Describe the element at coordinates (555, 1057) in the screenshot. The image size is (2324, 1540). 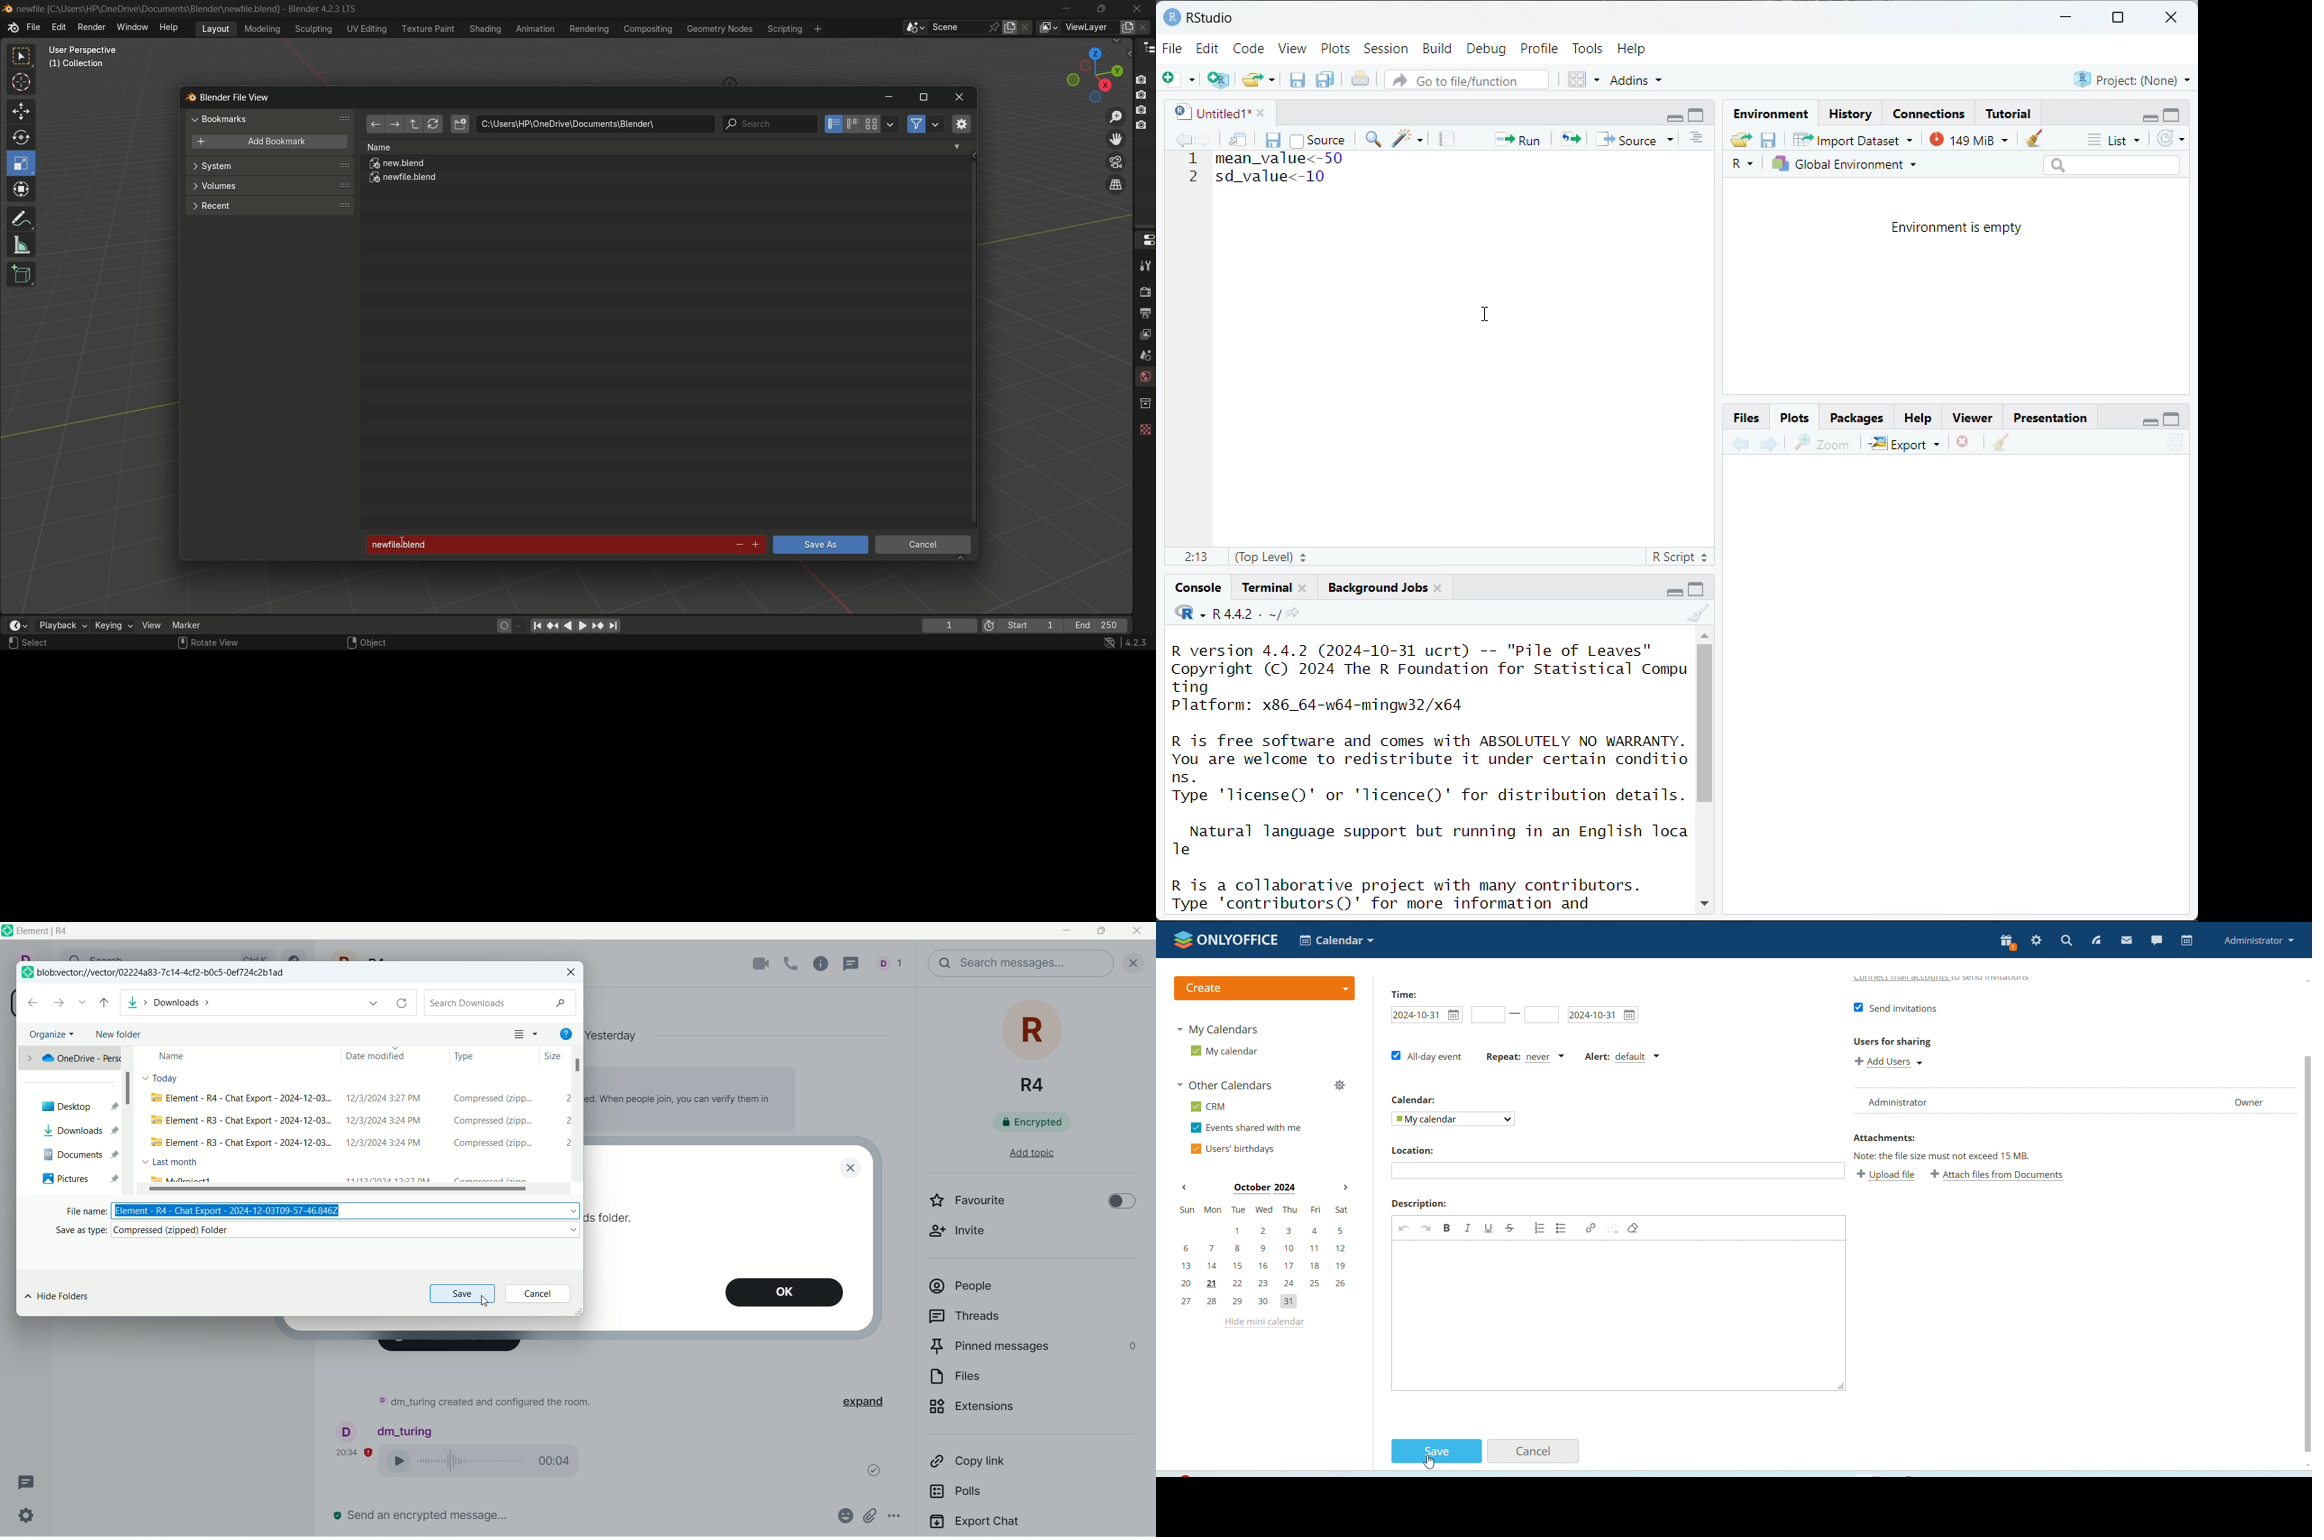
I see `size` at that location.